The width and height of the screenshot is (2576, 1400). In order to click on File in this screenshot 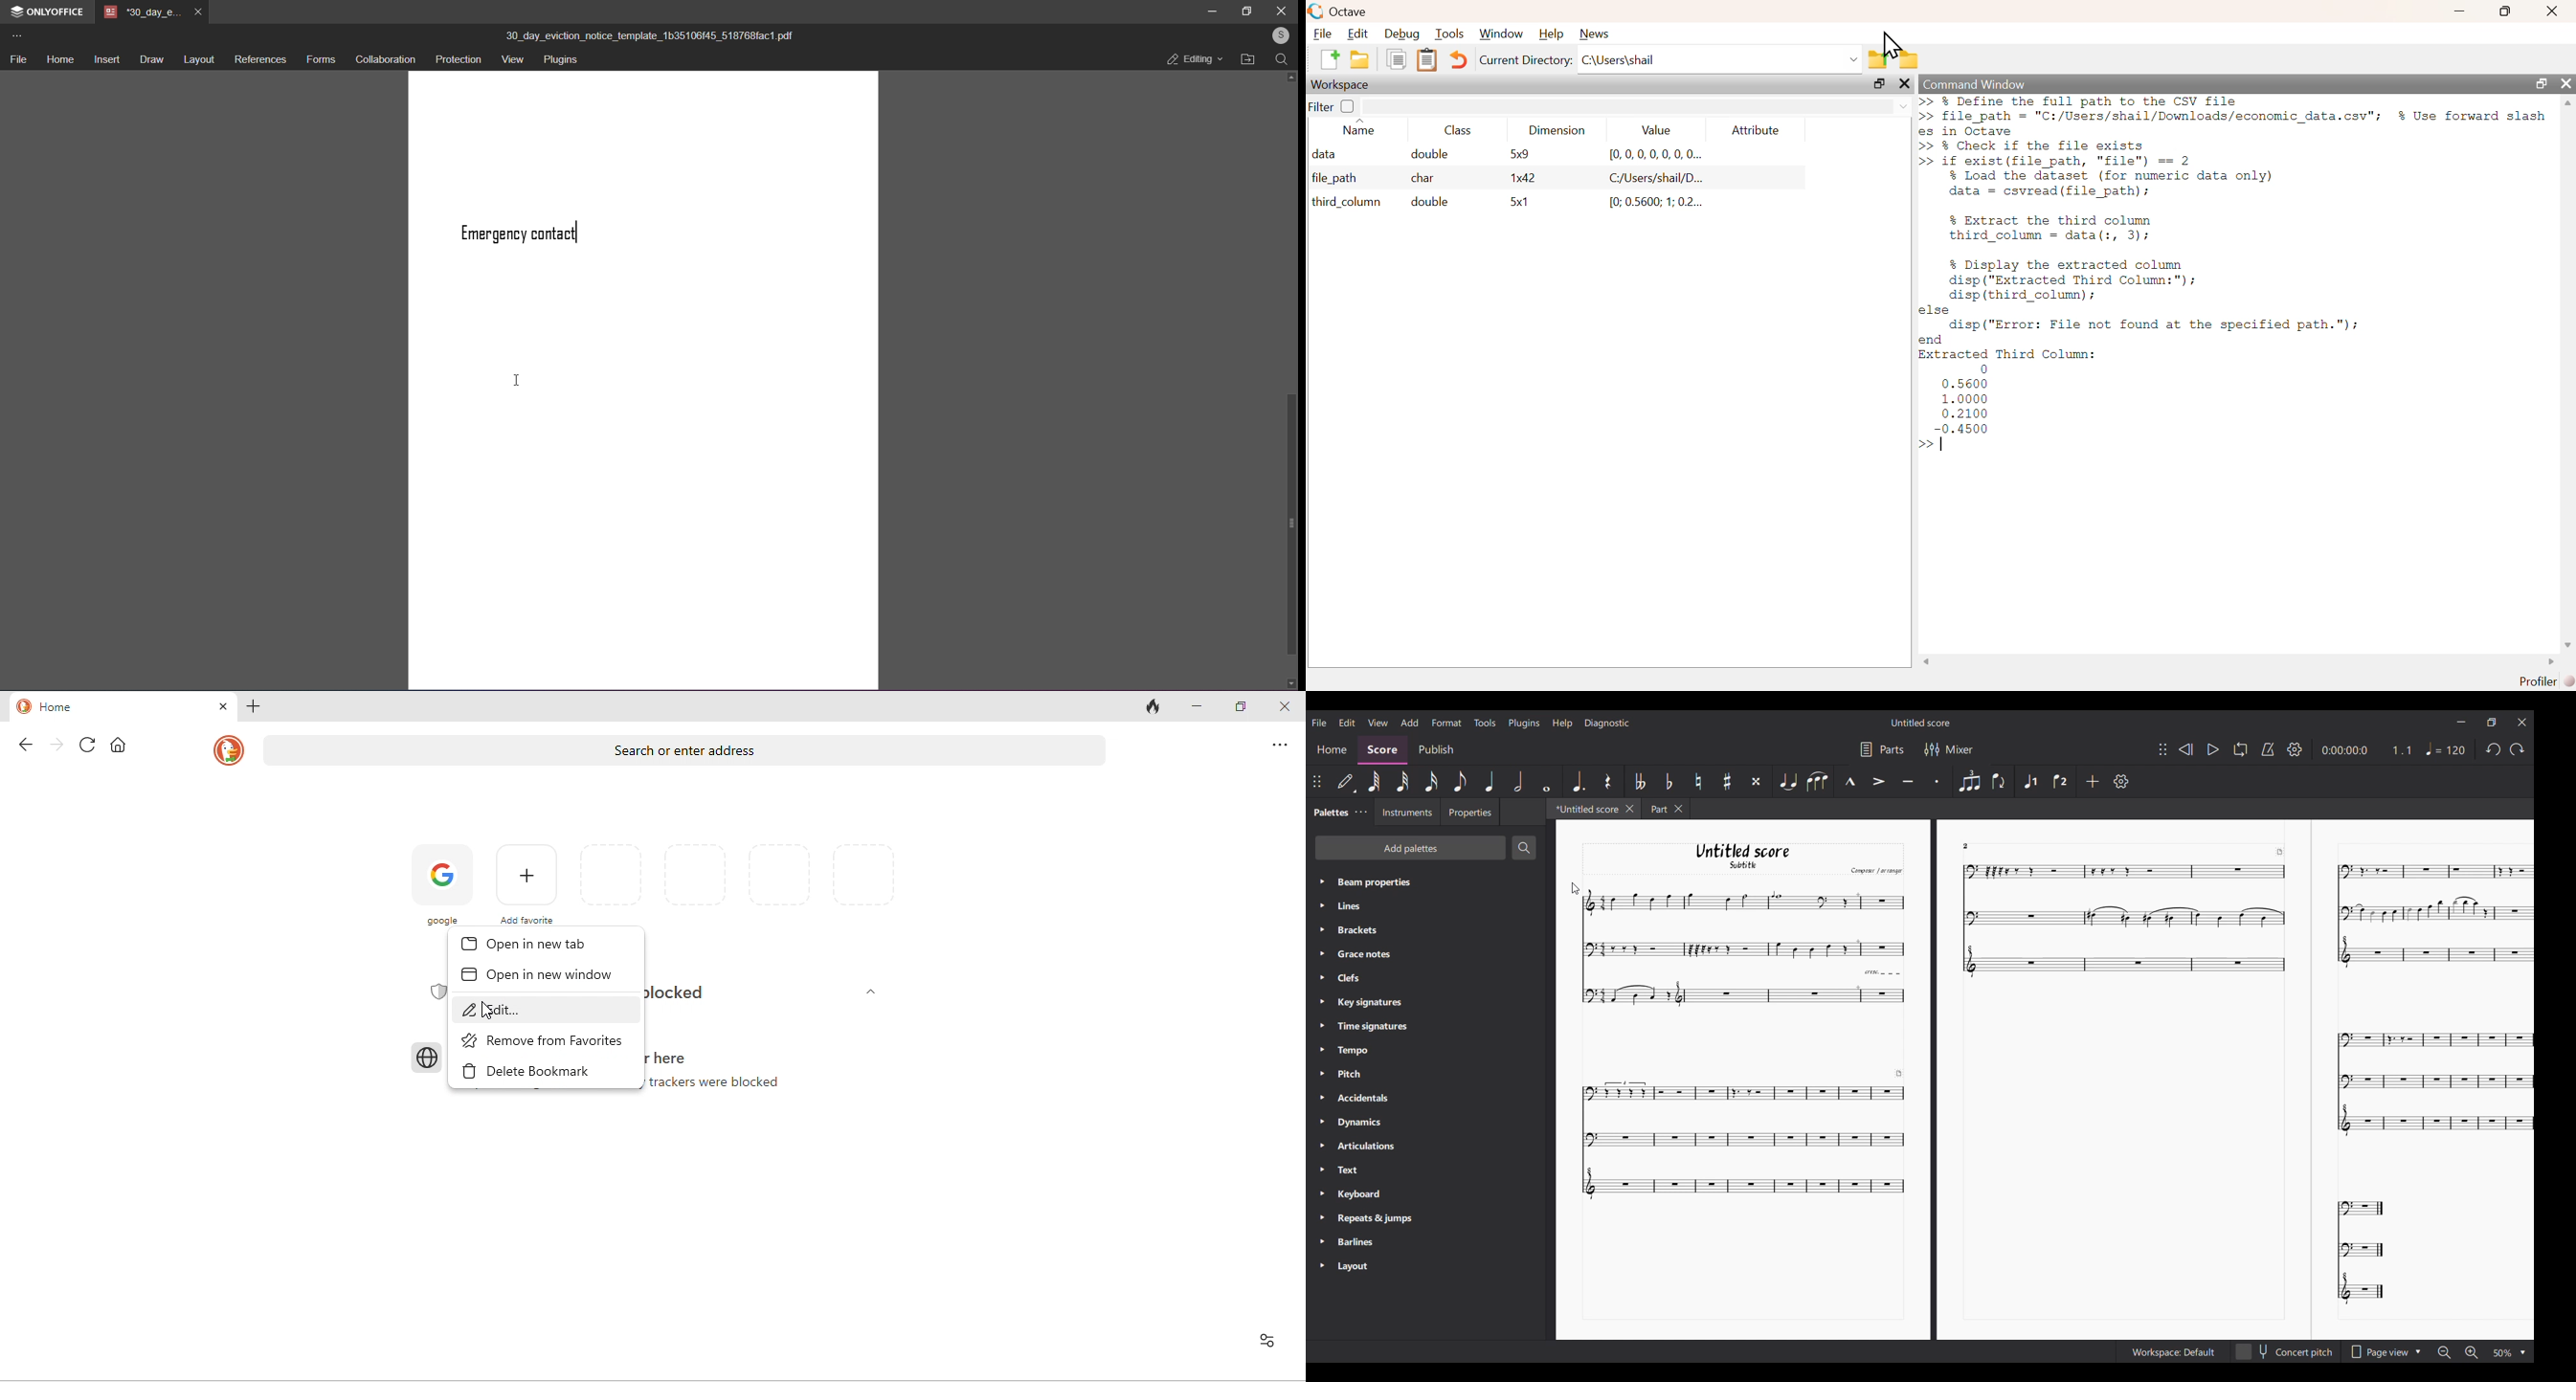, I will do `click(1319, 722)`.